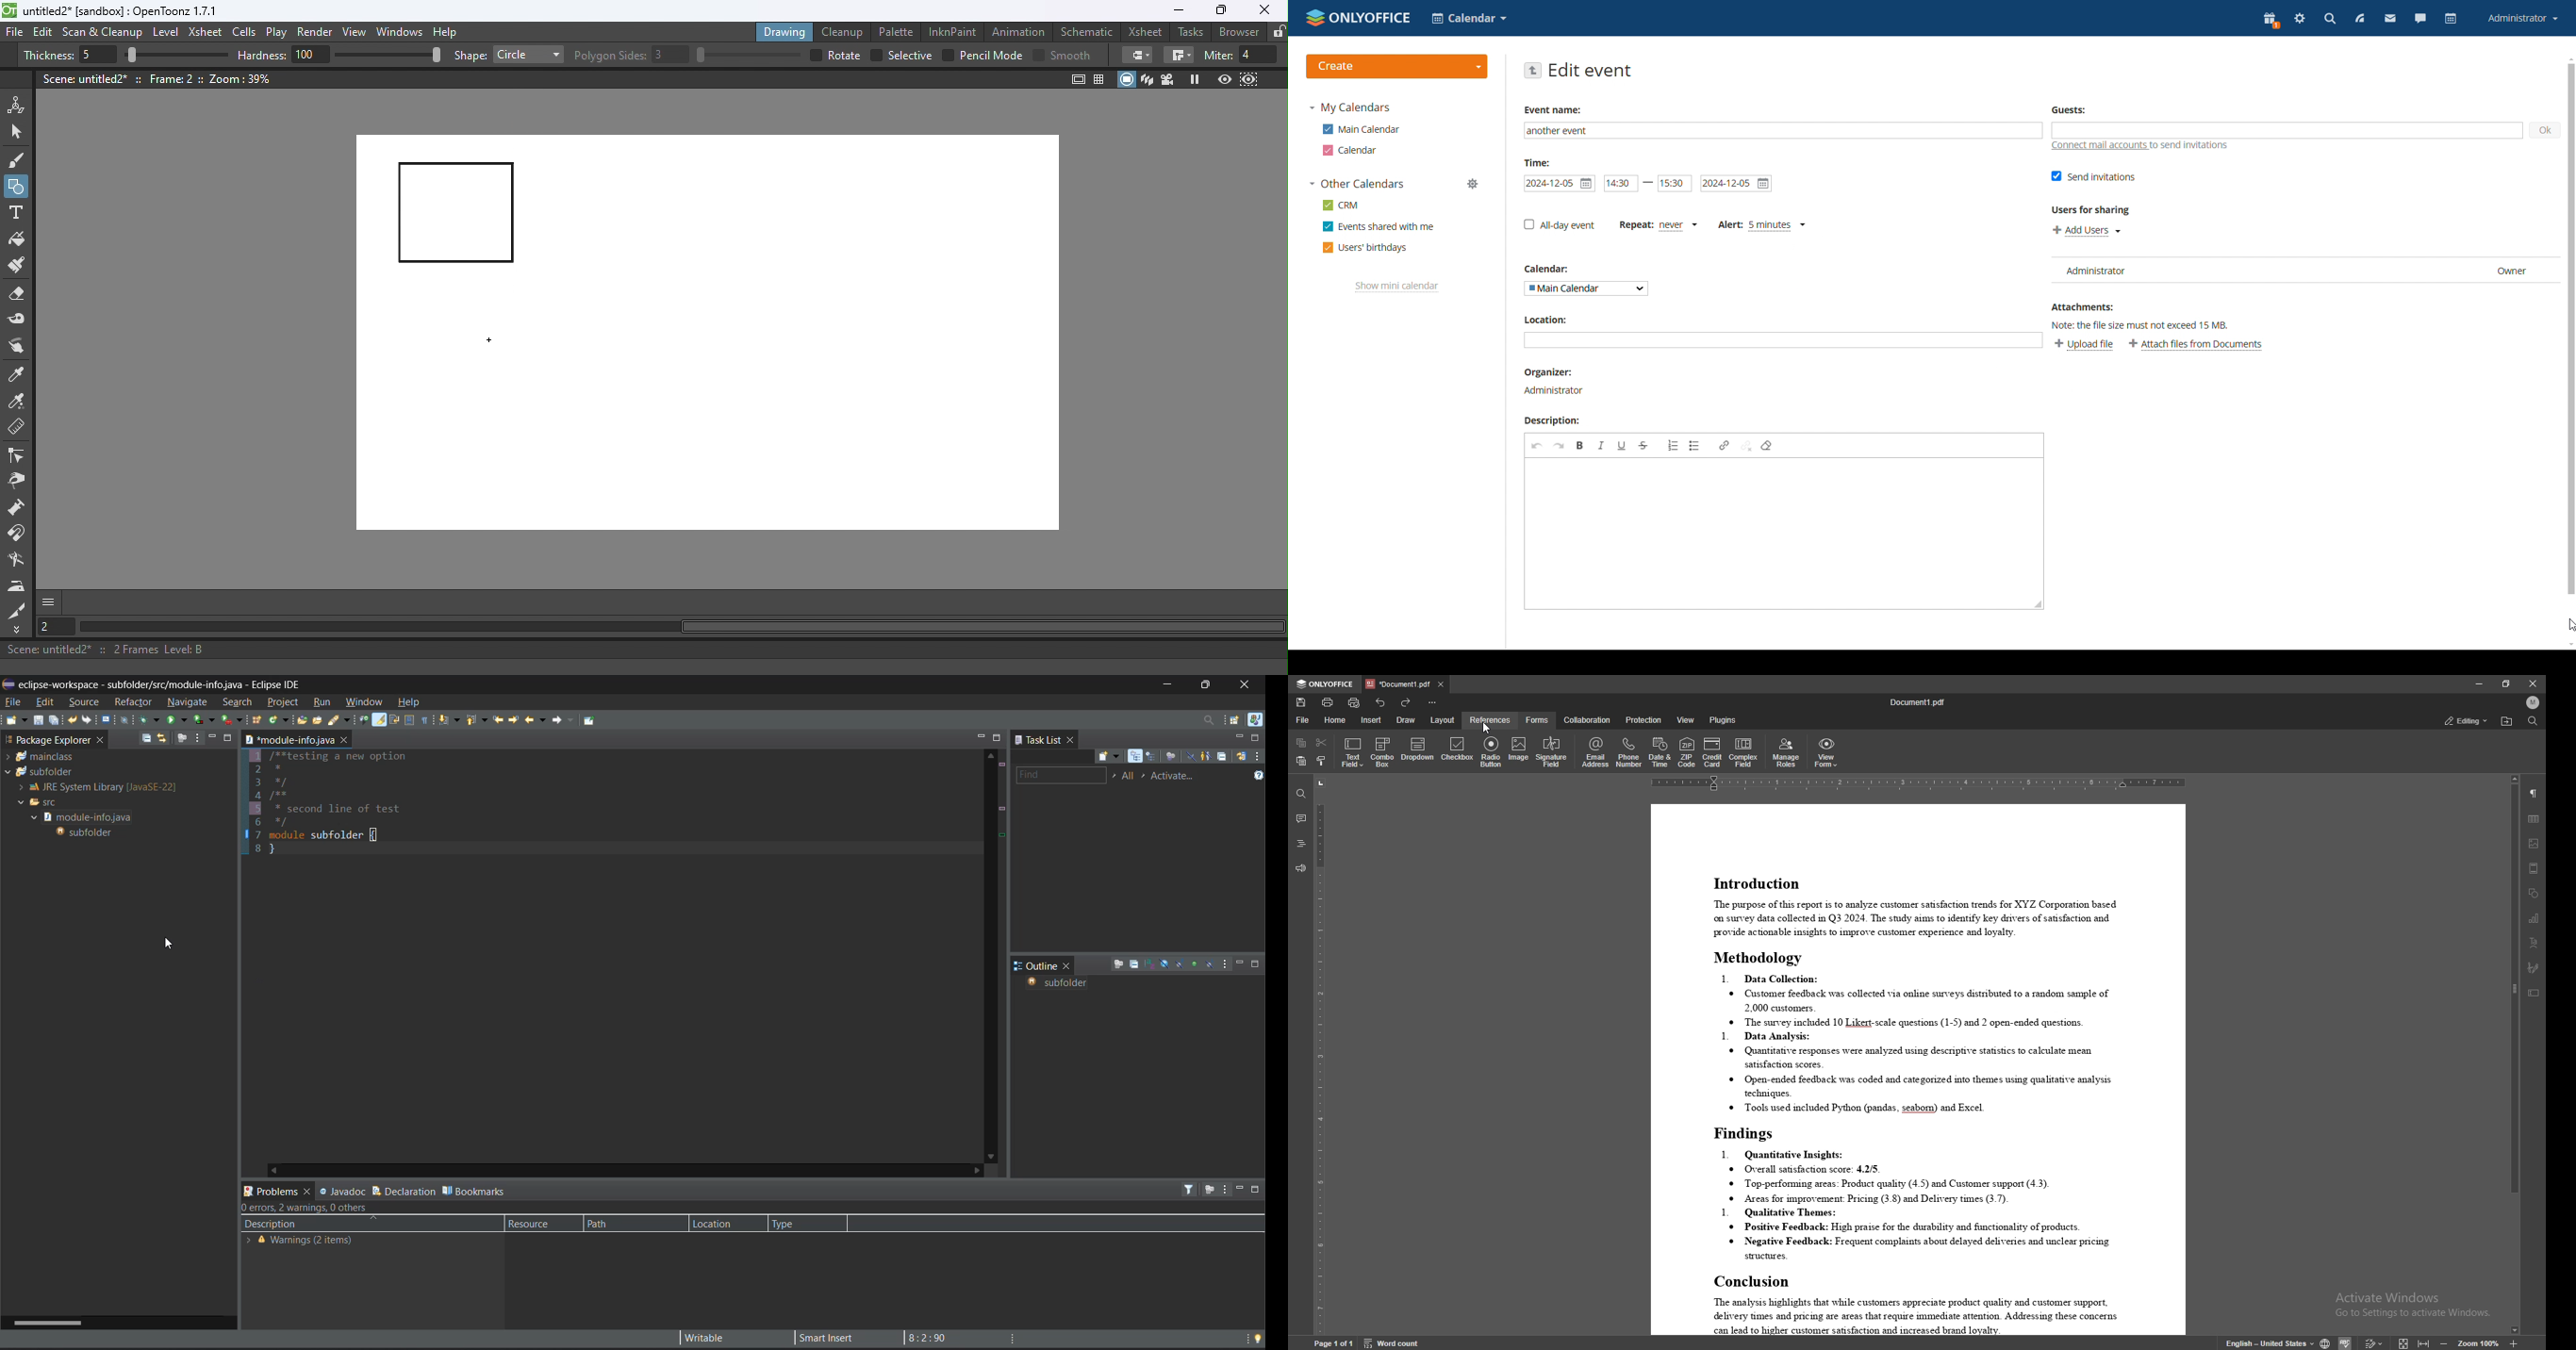 The height and width of the screenshot is (1372, 2576). What do you see at coordinates (2534, 794) in the screenshot?
I see `paragraph` at bounding box center [2534, 794].